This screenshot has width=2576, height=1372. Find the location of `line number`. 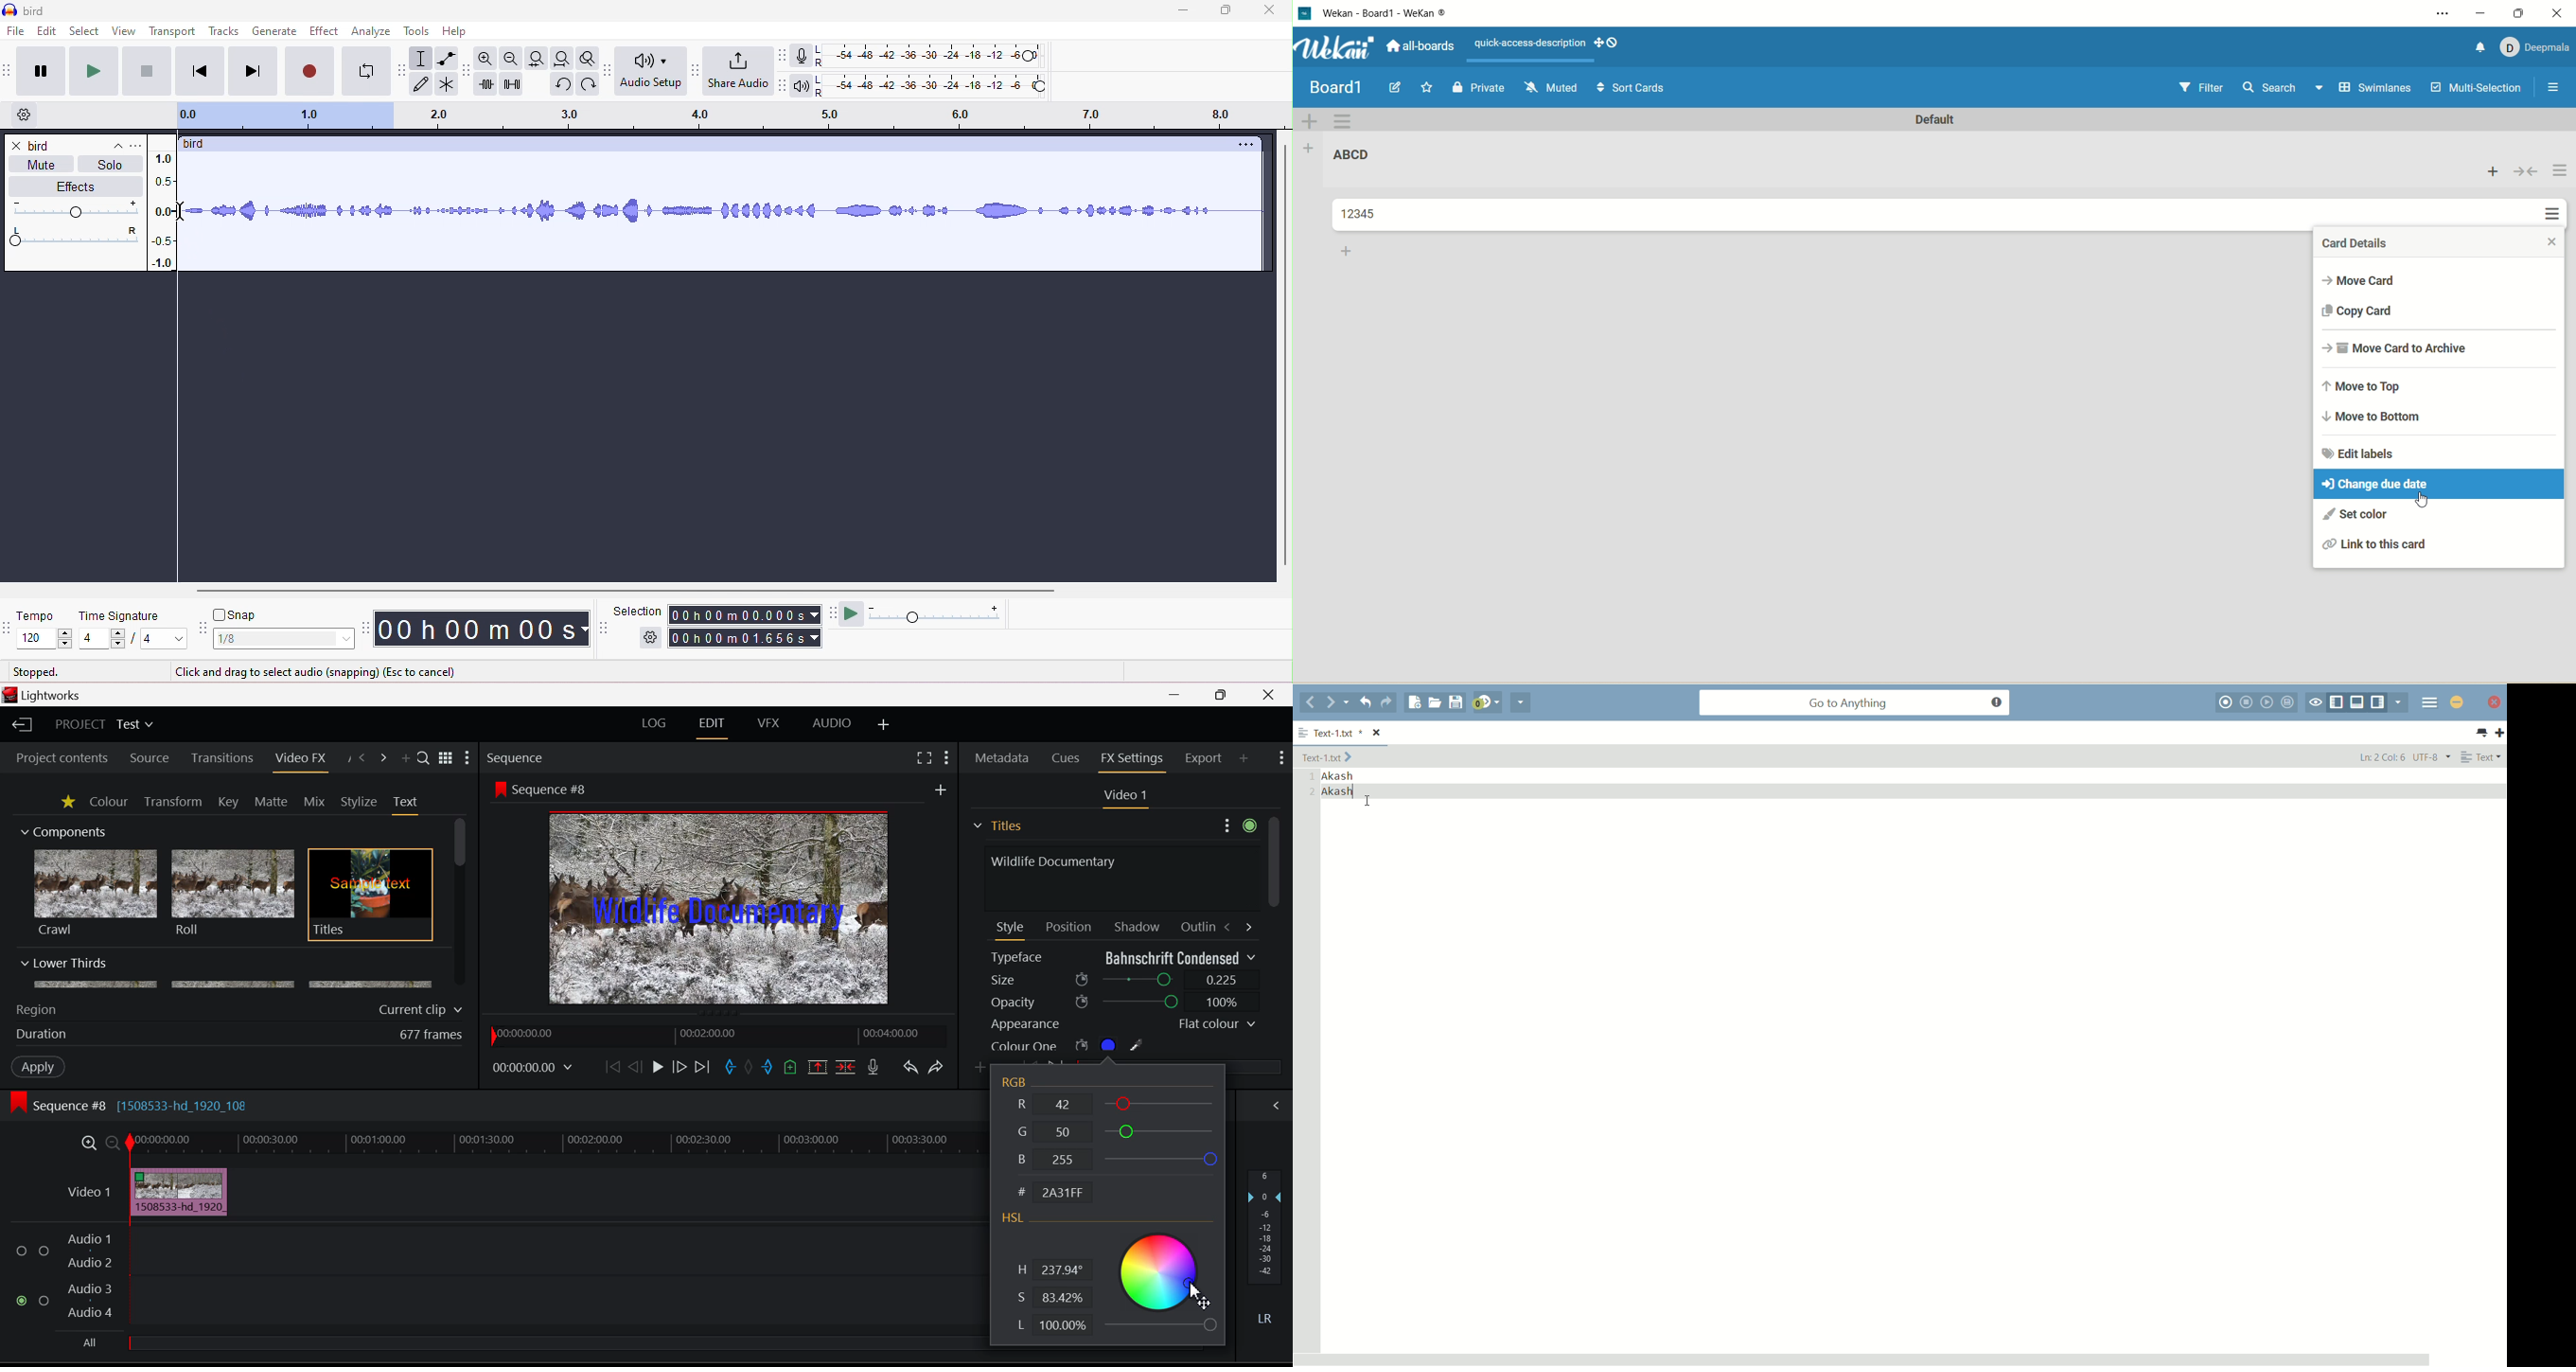

line number is located at coordinates (1311, 783).